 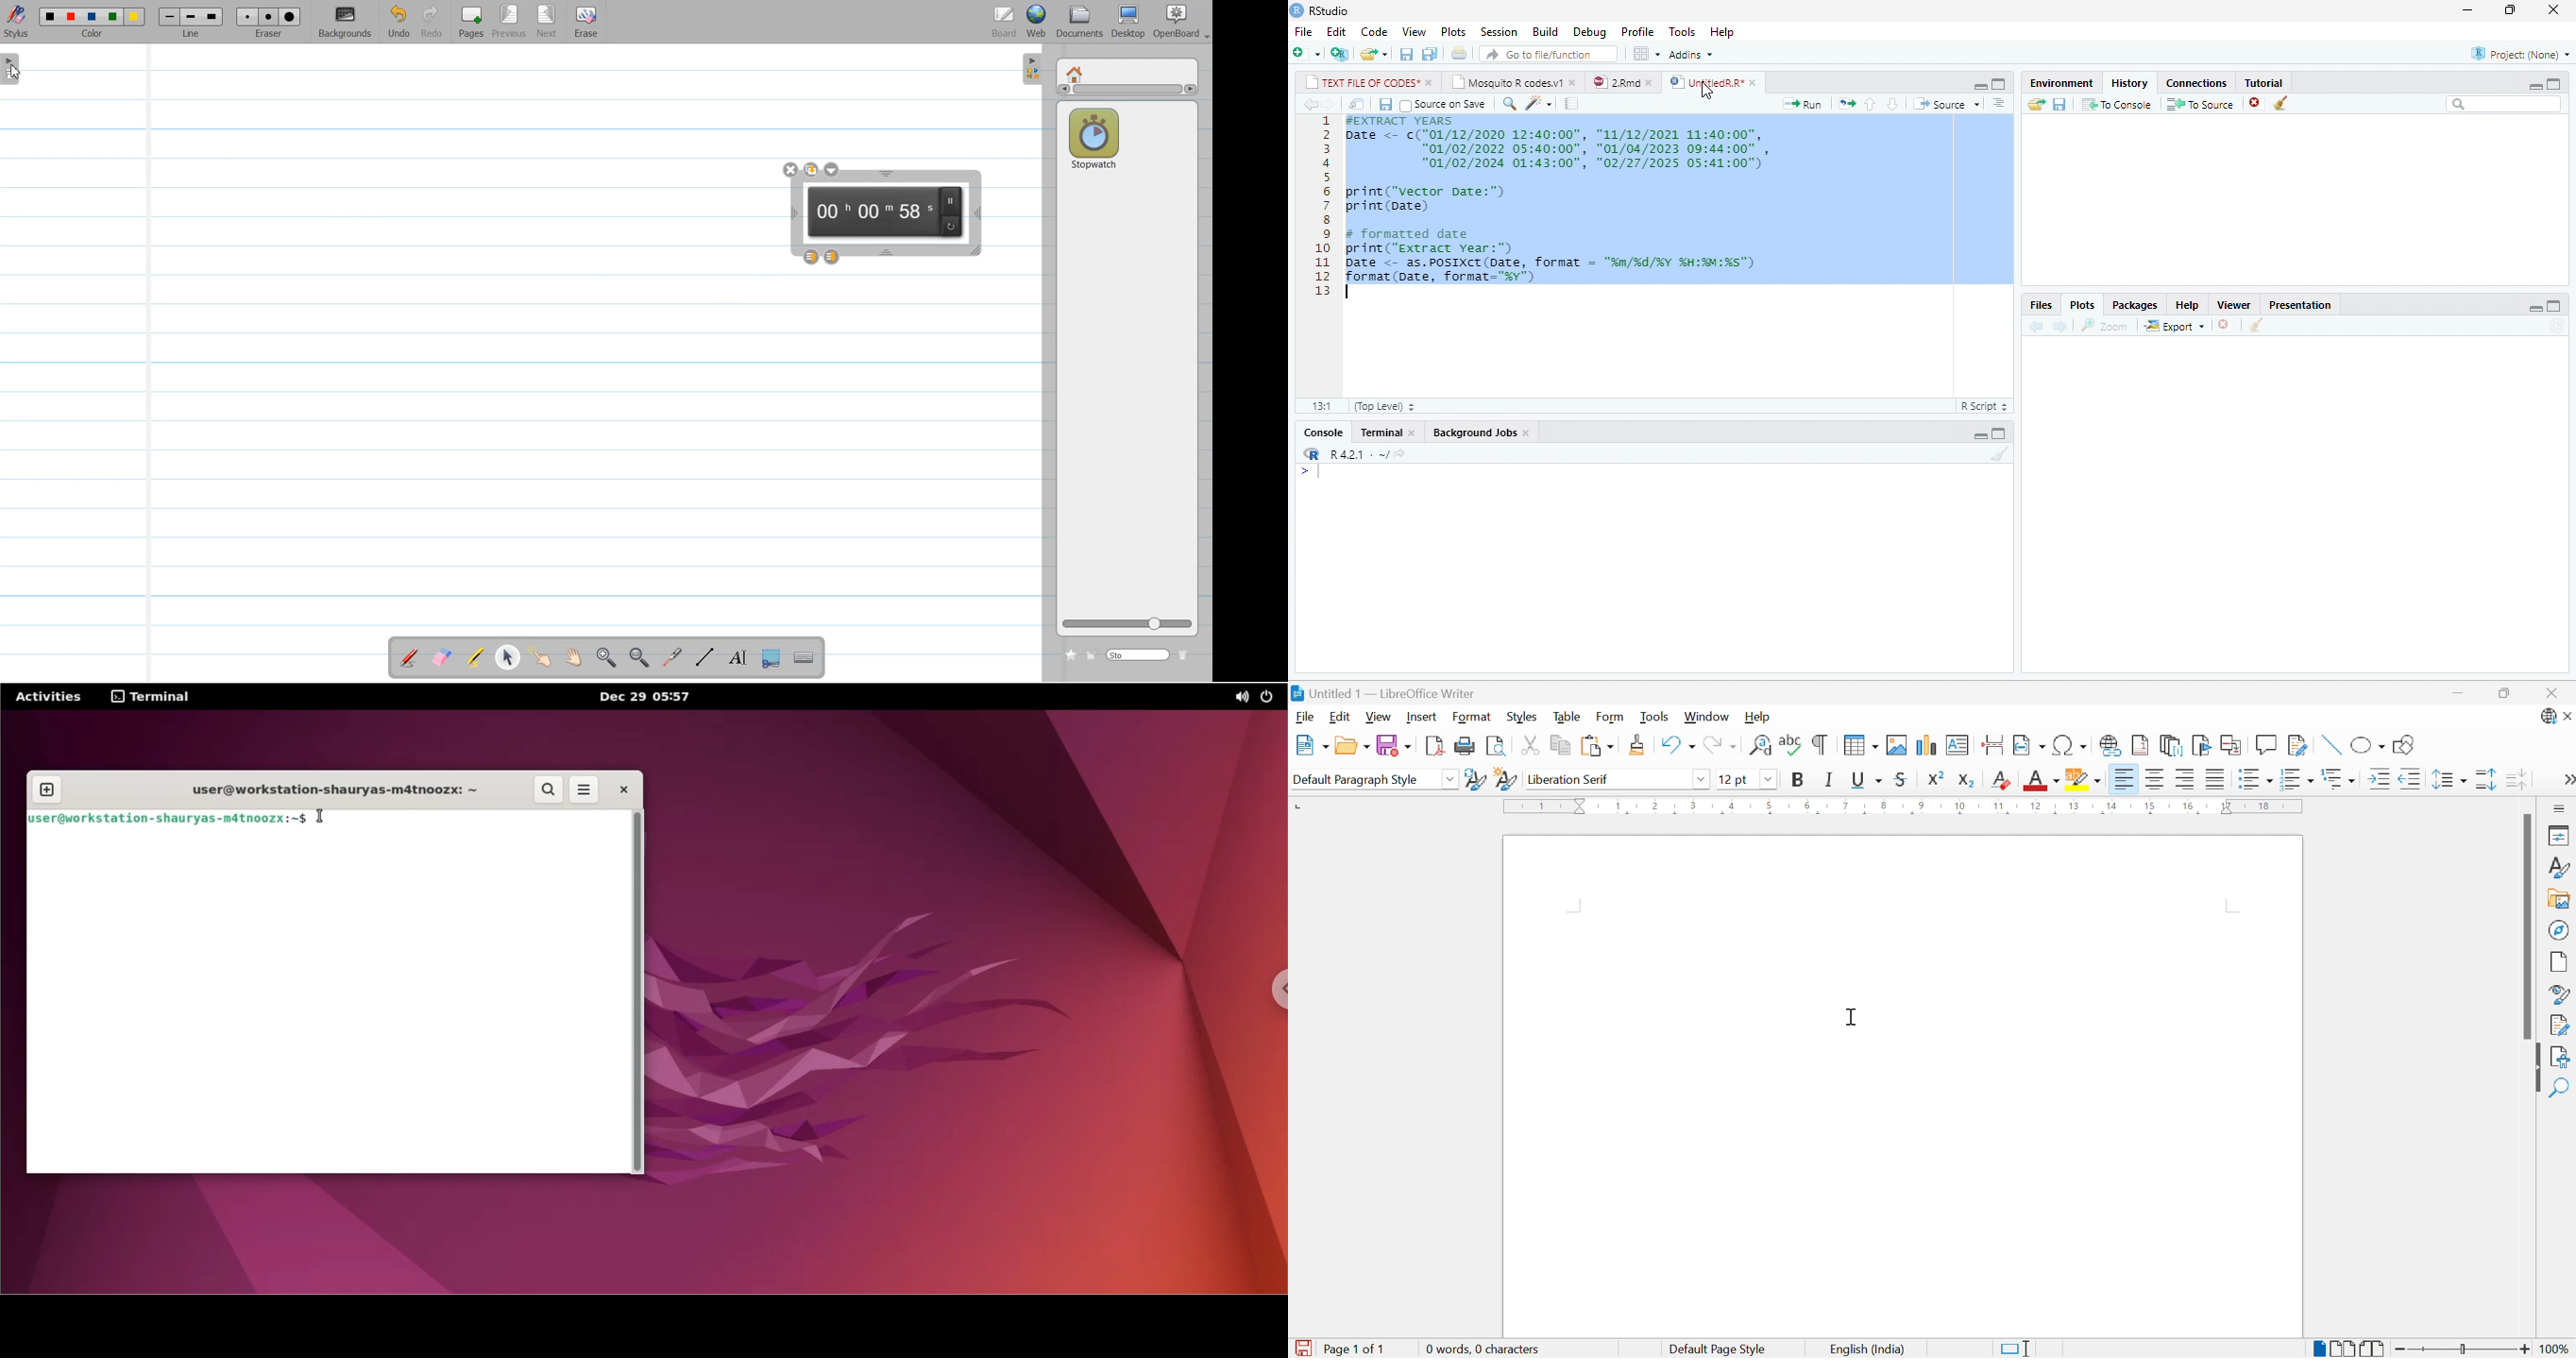 What do you see at coordinates (888, 252) in the screenshot?
I see `Time window Hight adjustment` at bounding box center [888, 252].